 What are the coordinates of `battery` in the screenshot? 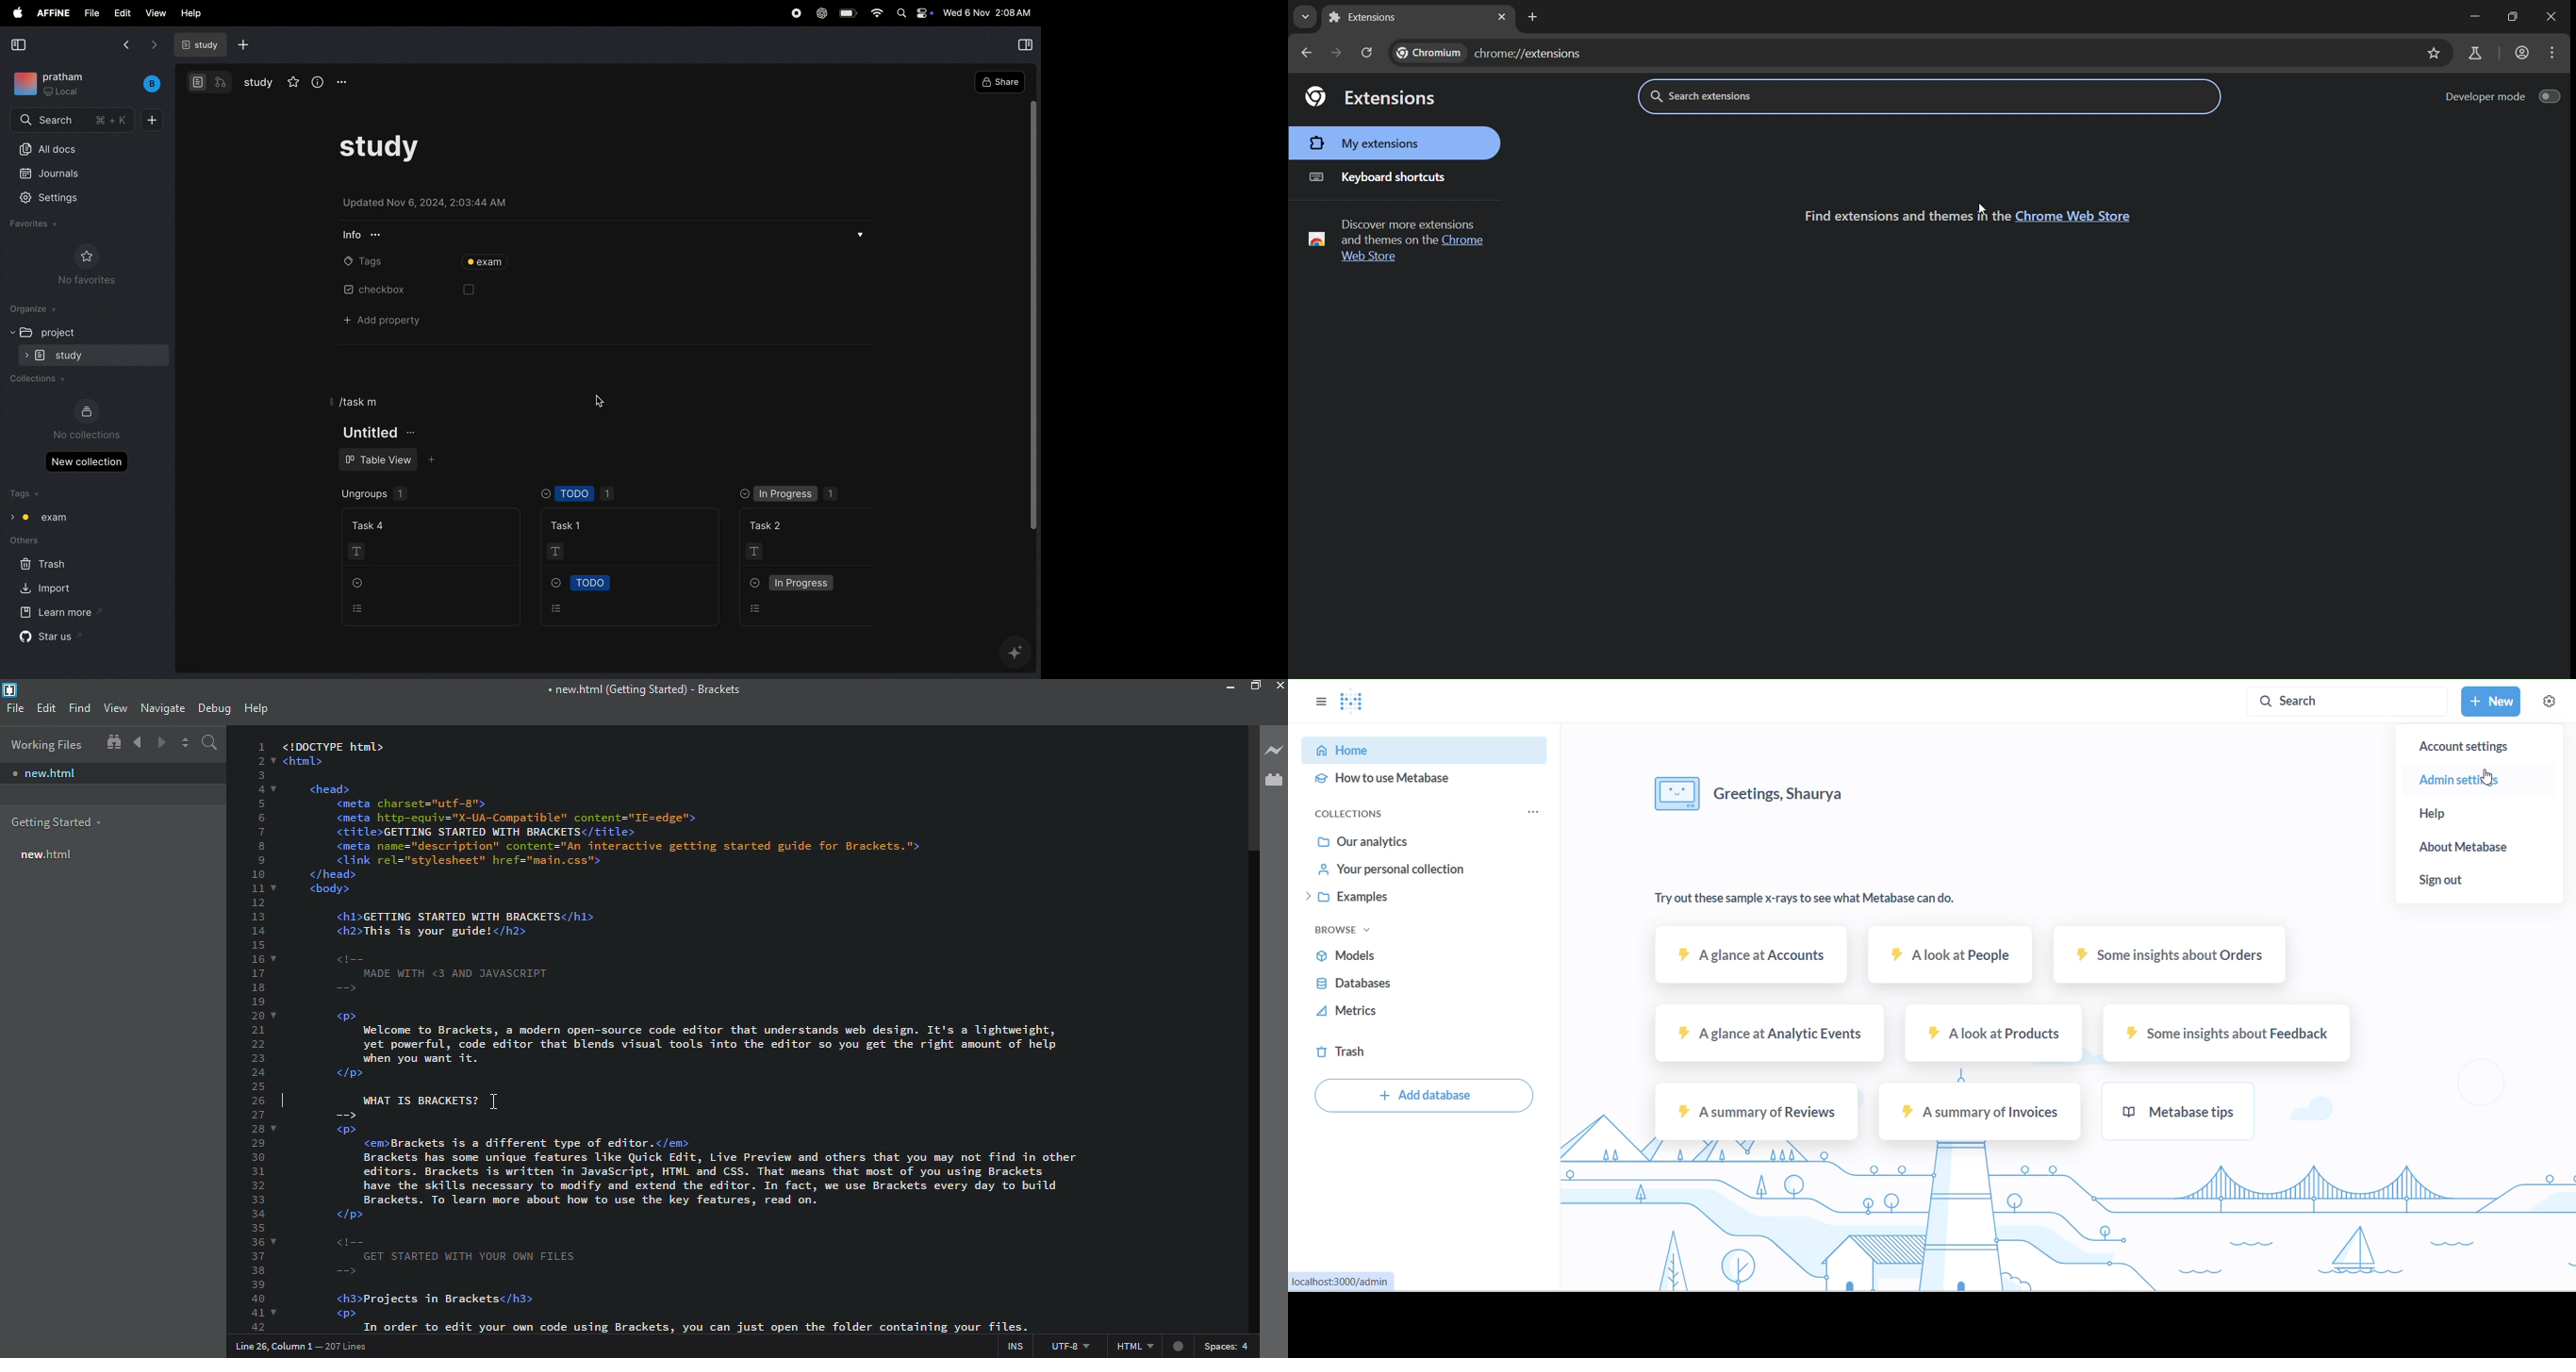 It's located at (846, 13).